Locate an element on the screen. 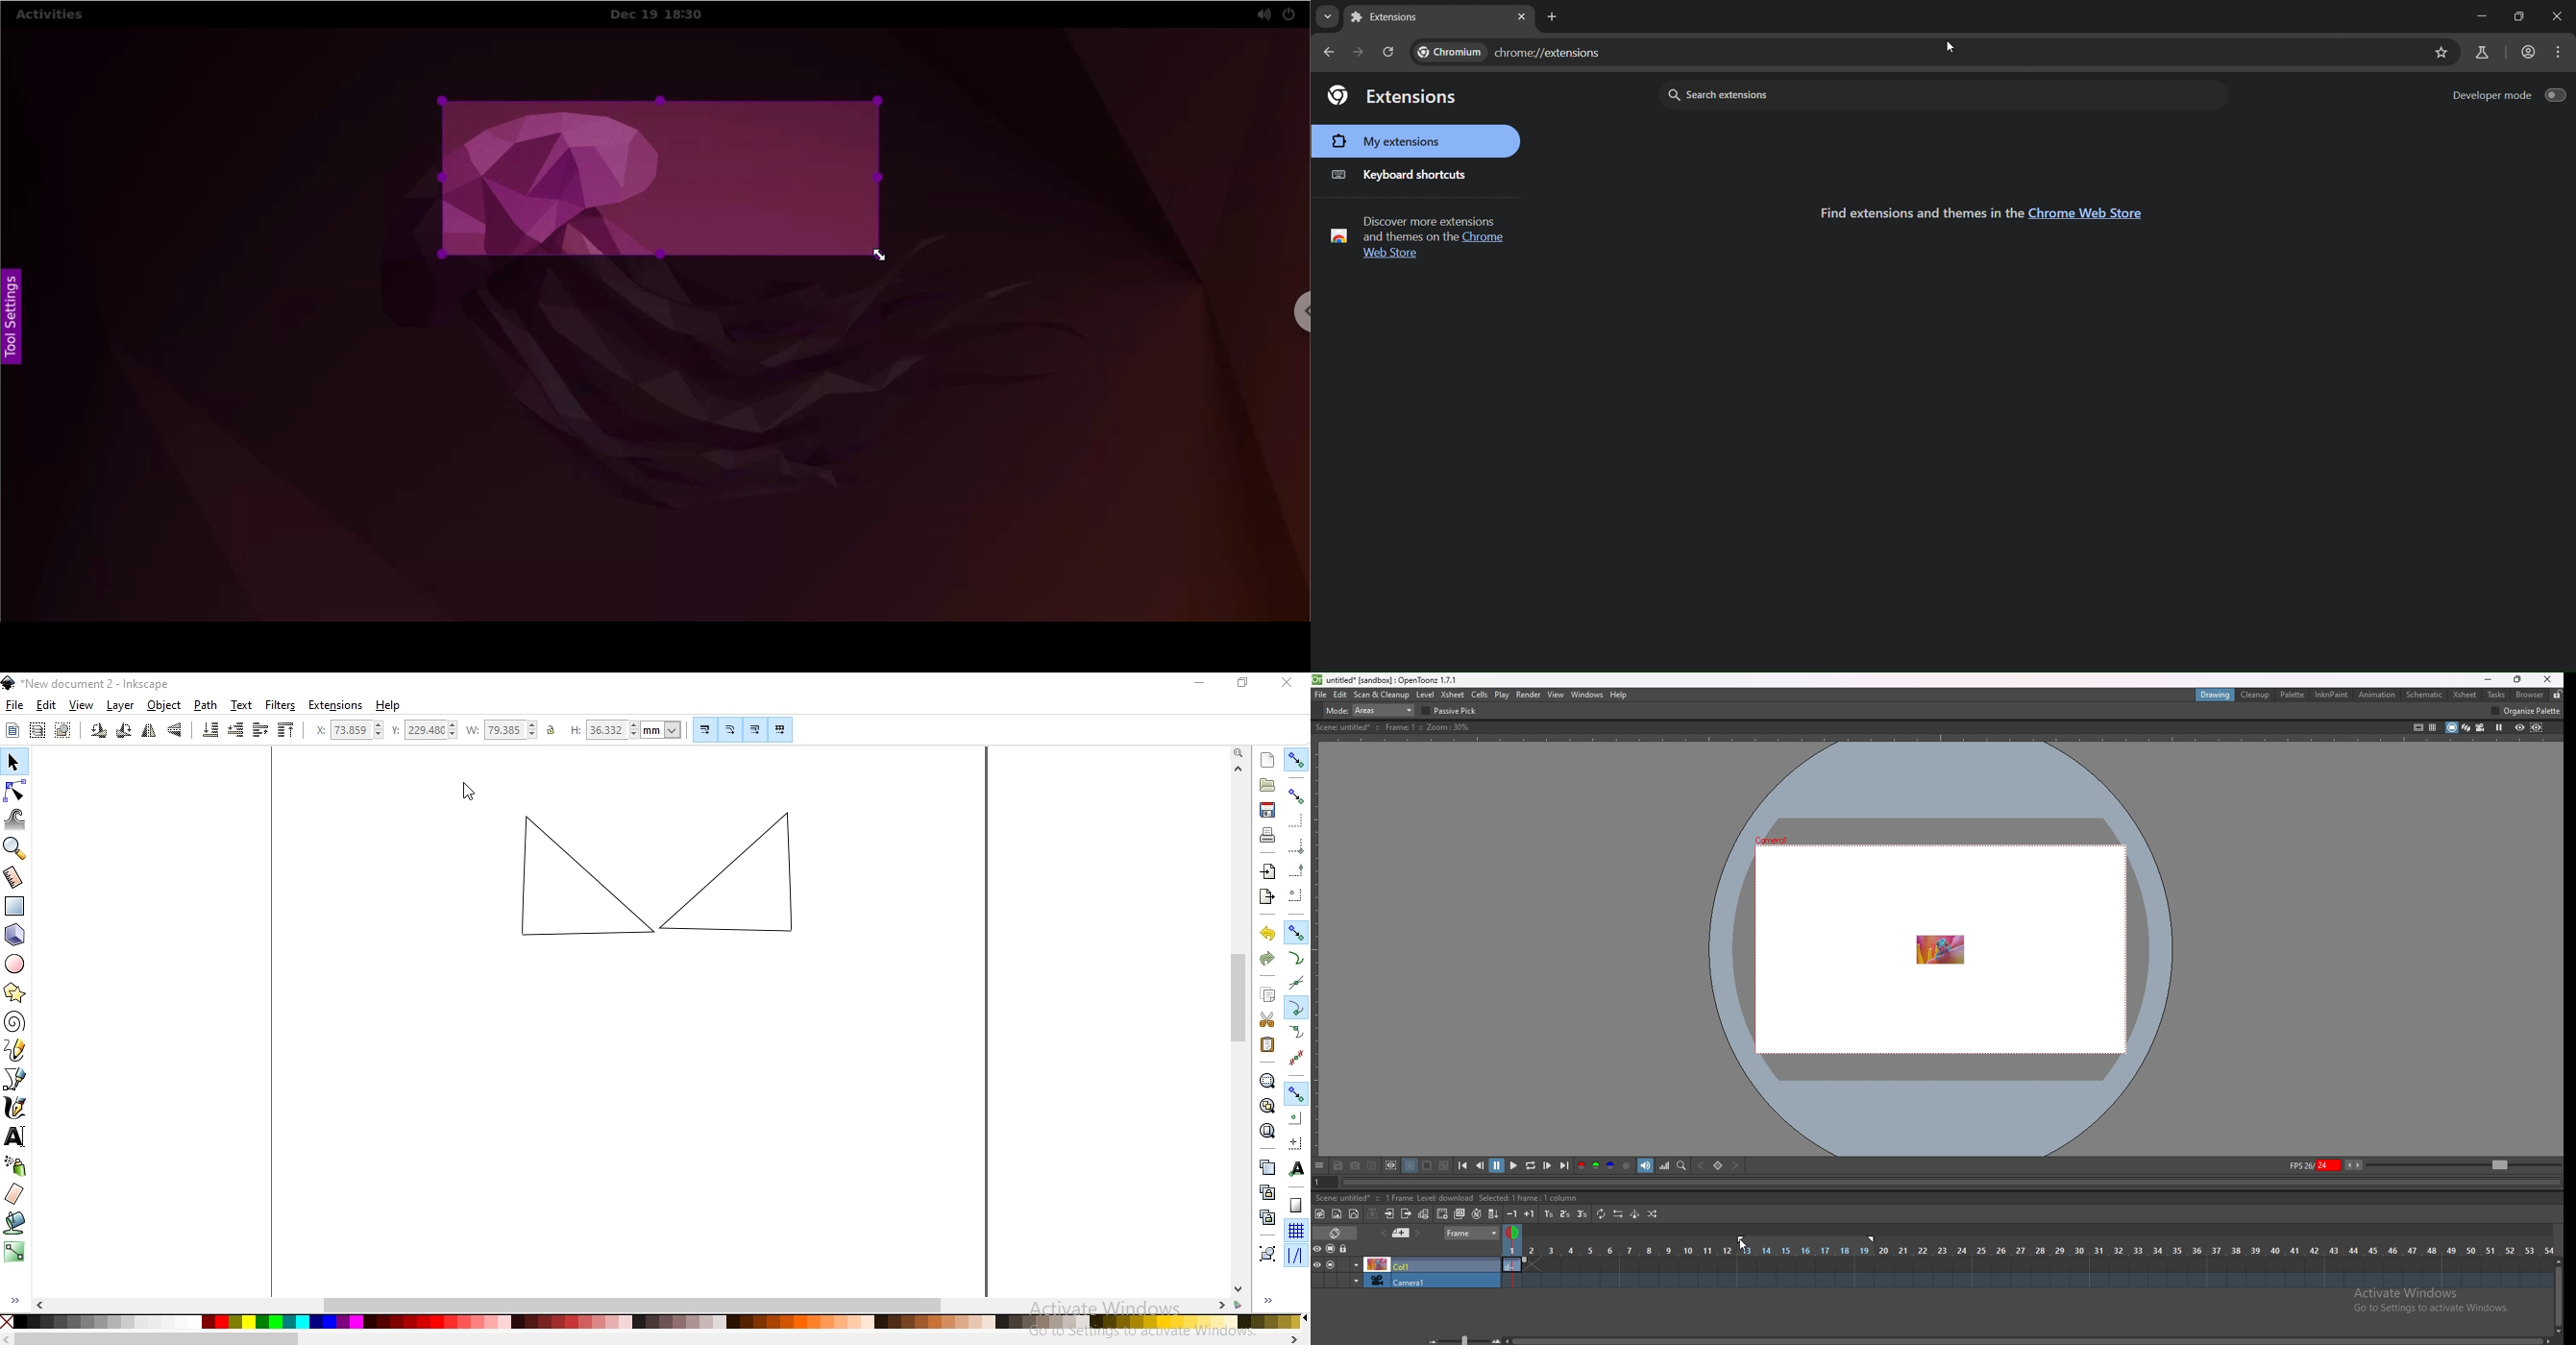 The image size is (2576, 1372). undo the action is located at coordinates (1265, 934).